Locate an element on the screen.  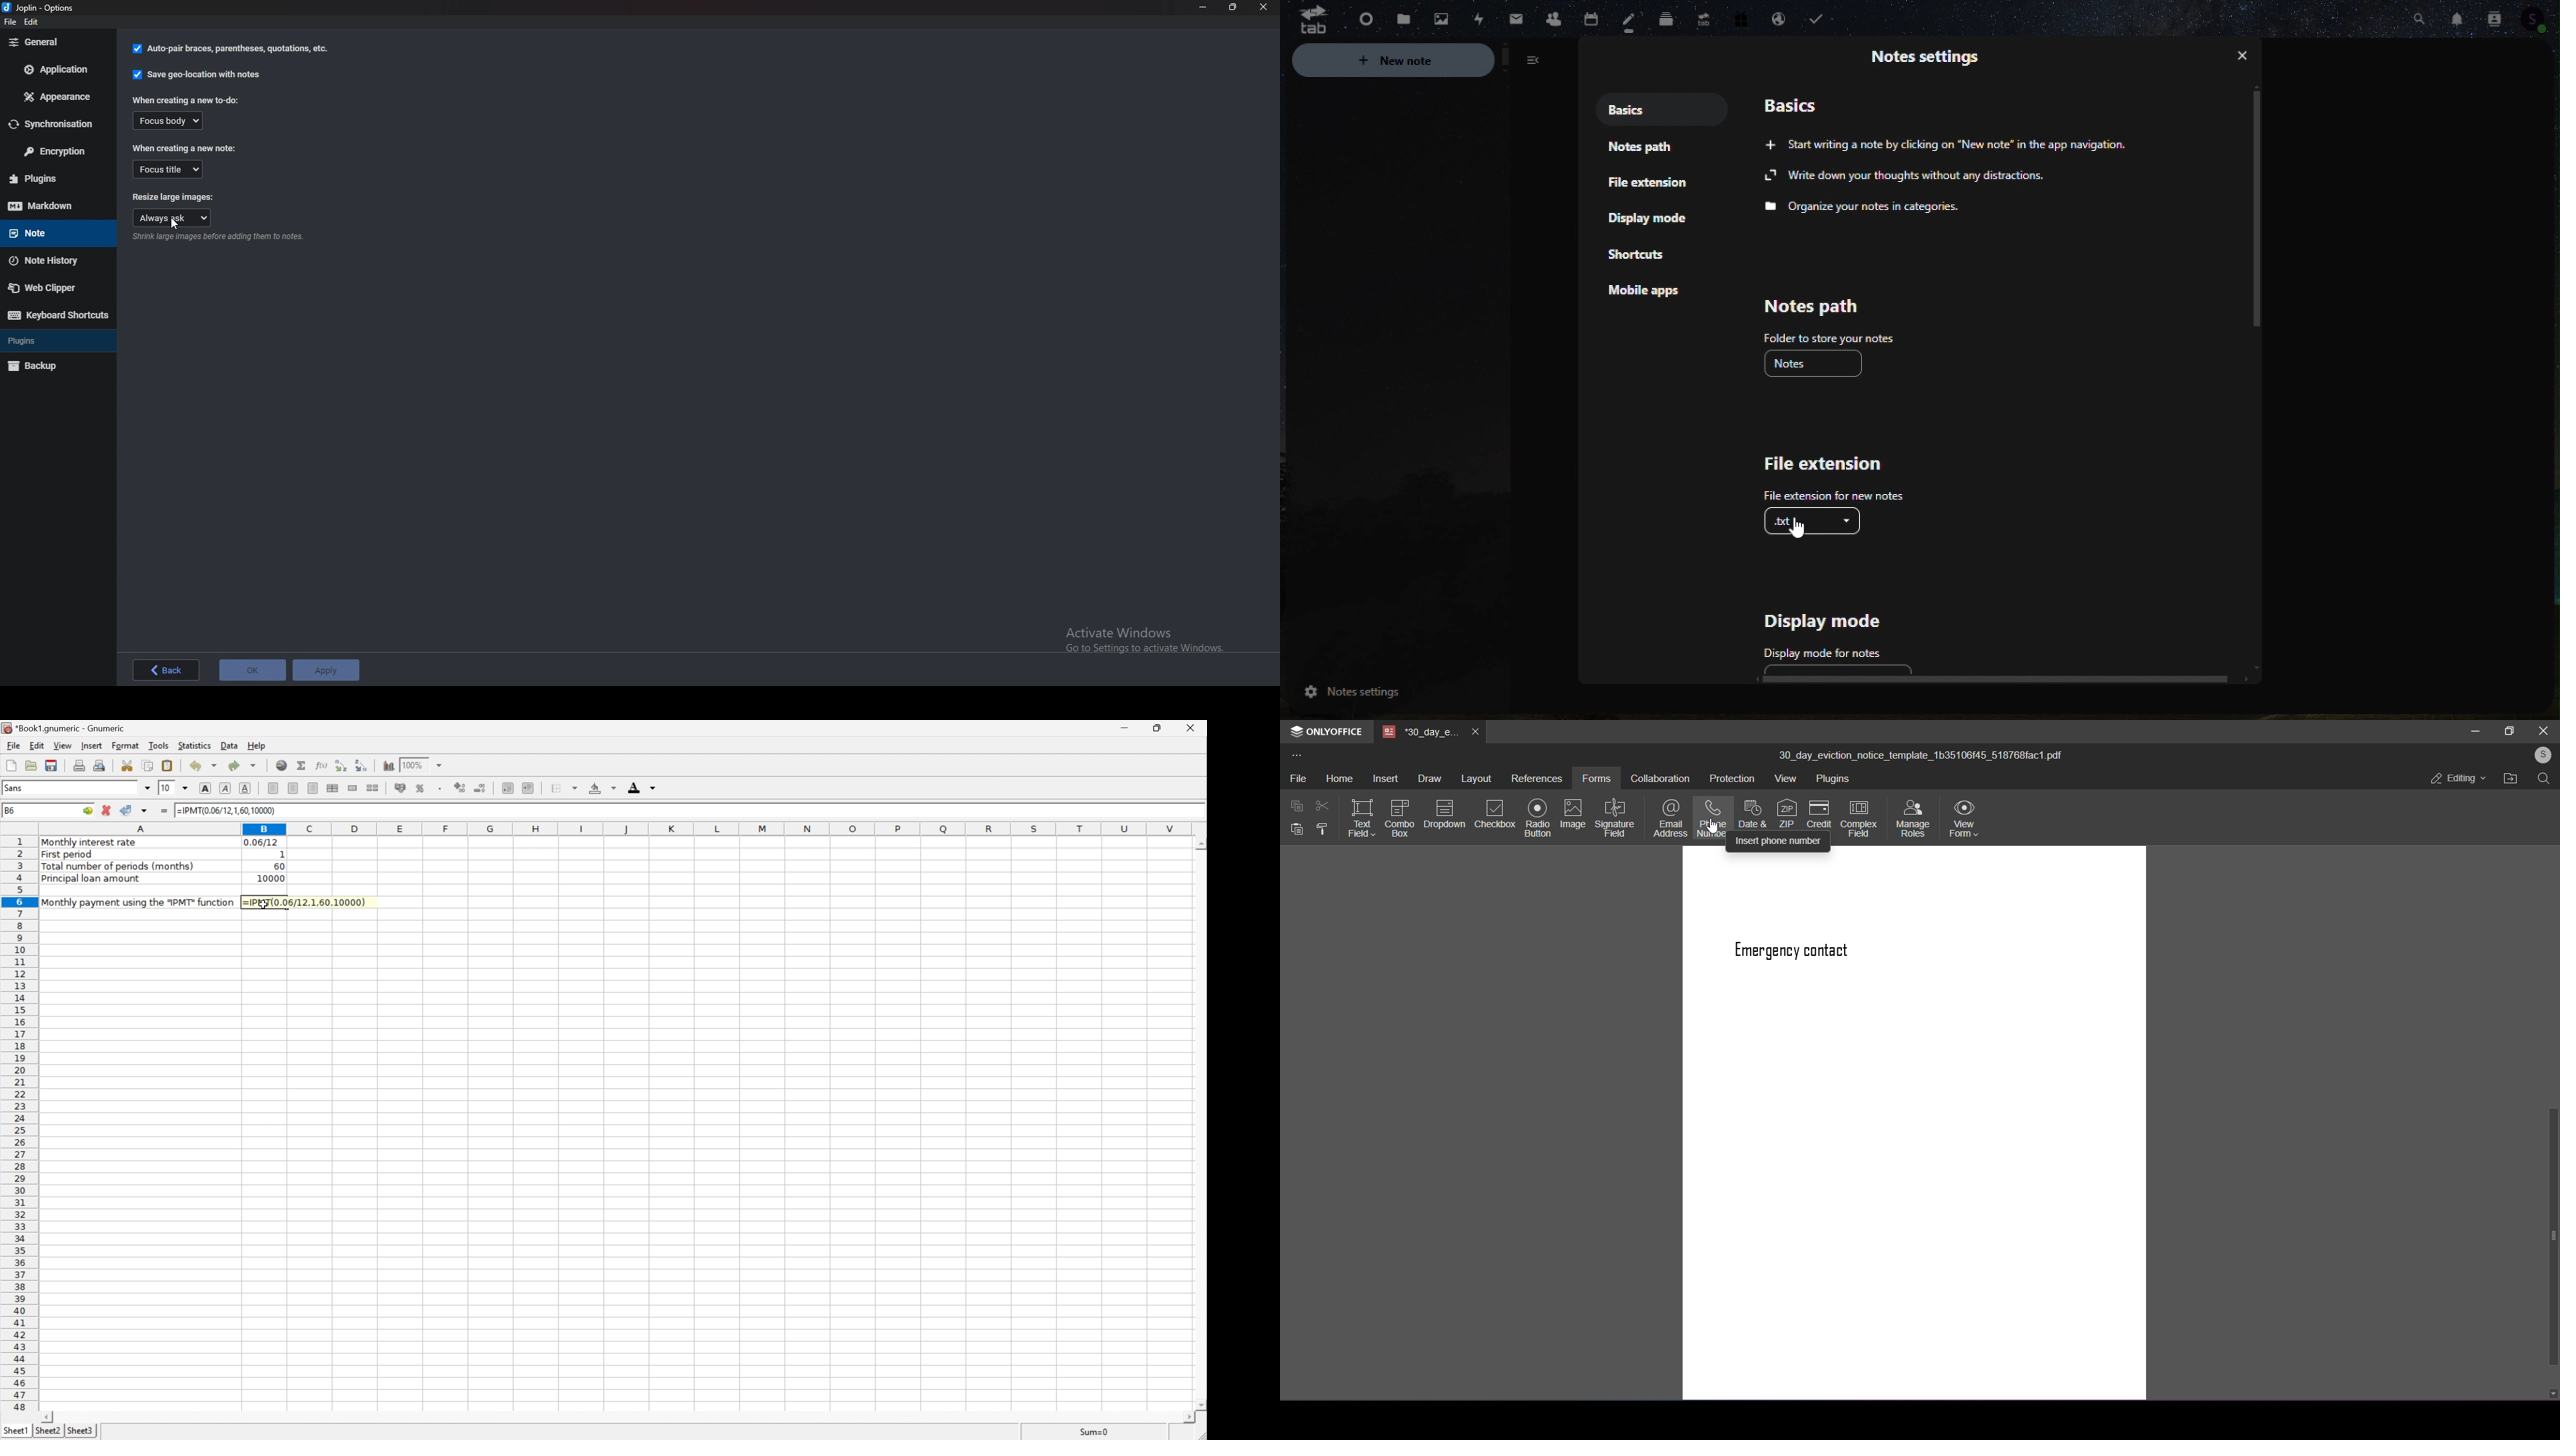
copy is located at coordinates (1297, 806).